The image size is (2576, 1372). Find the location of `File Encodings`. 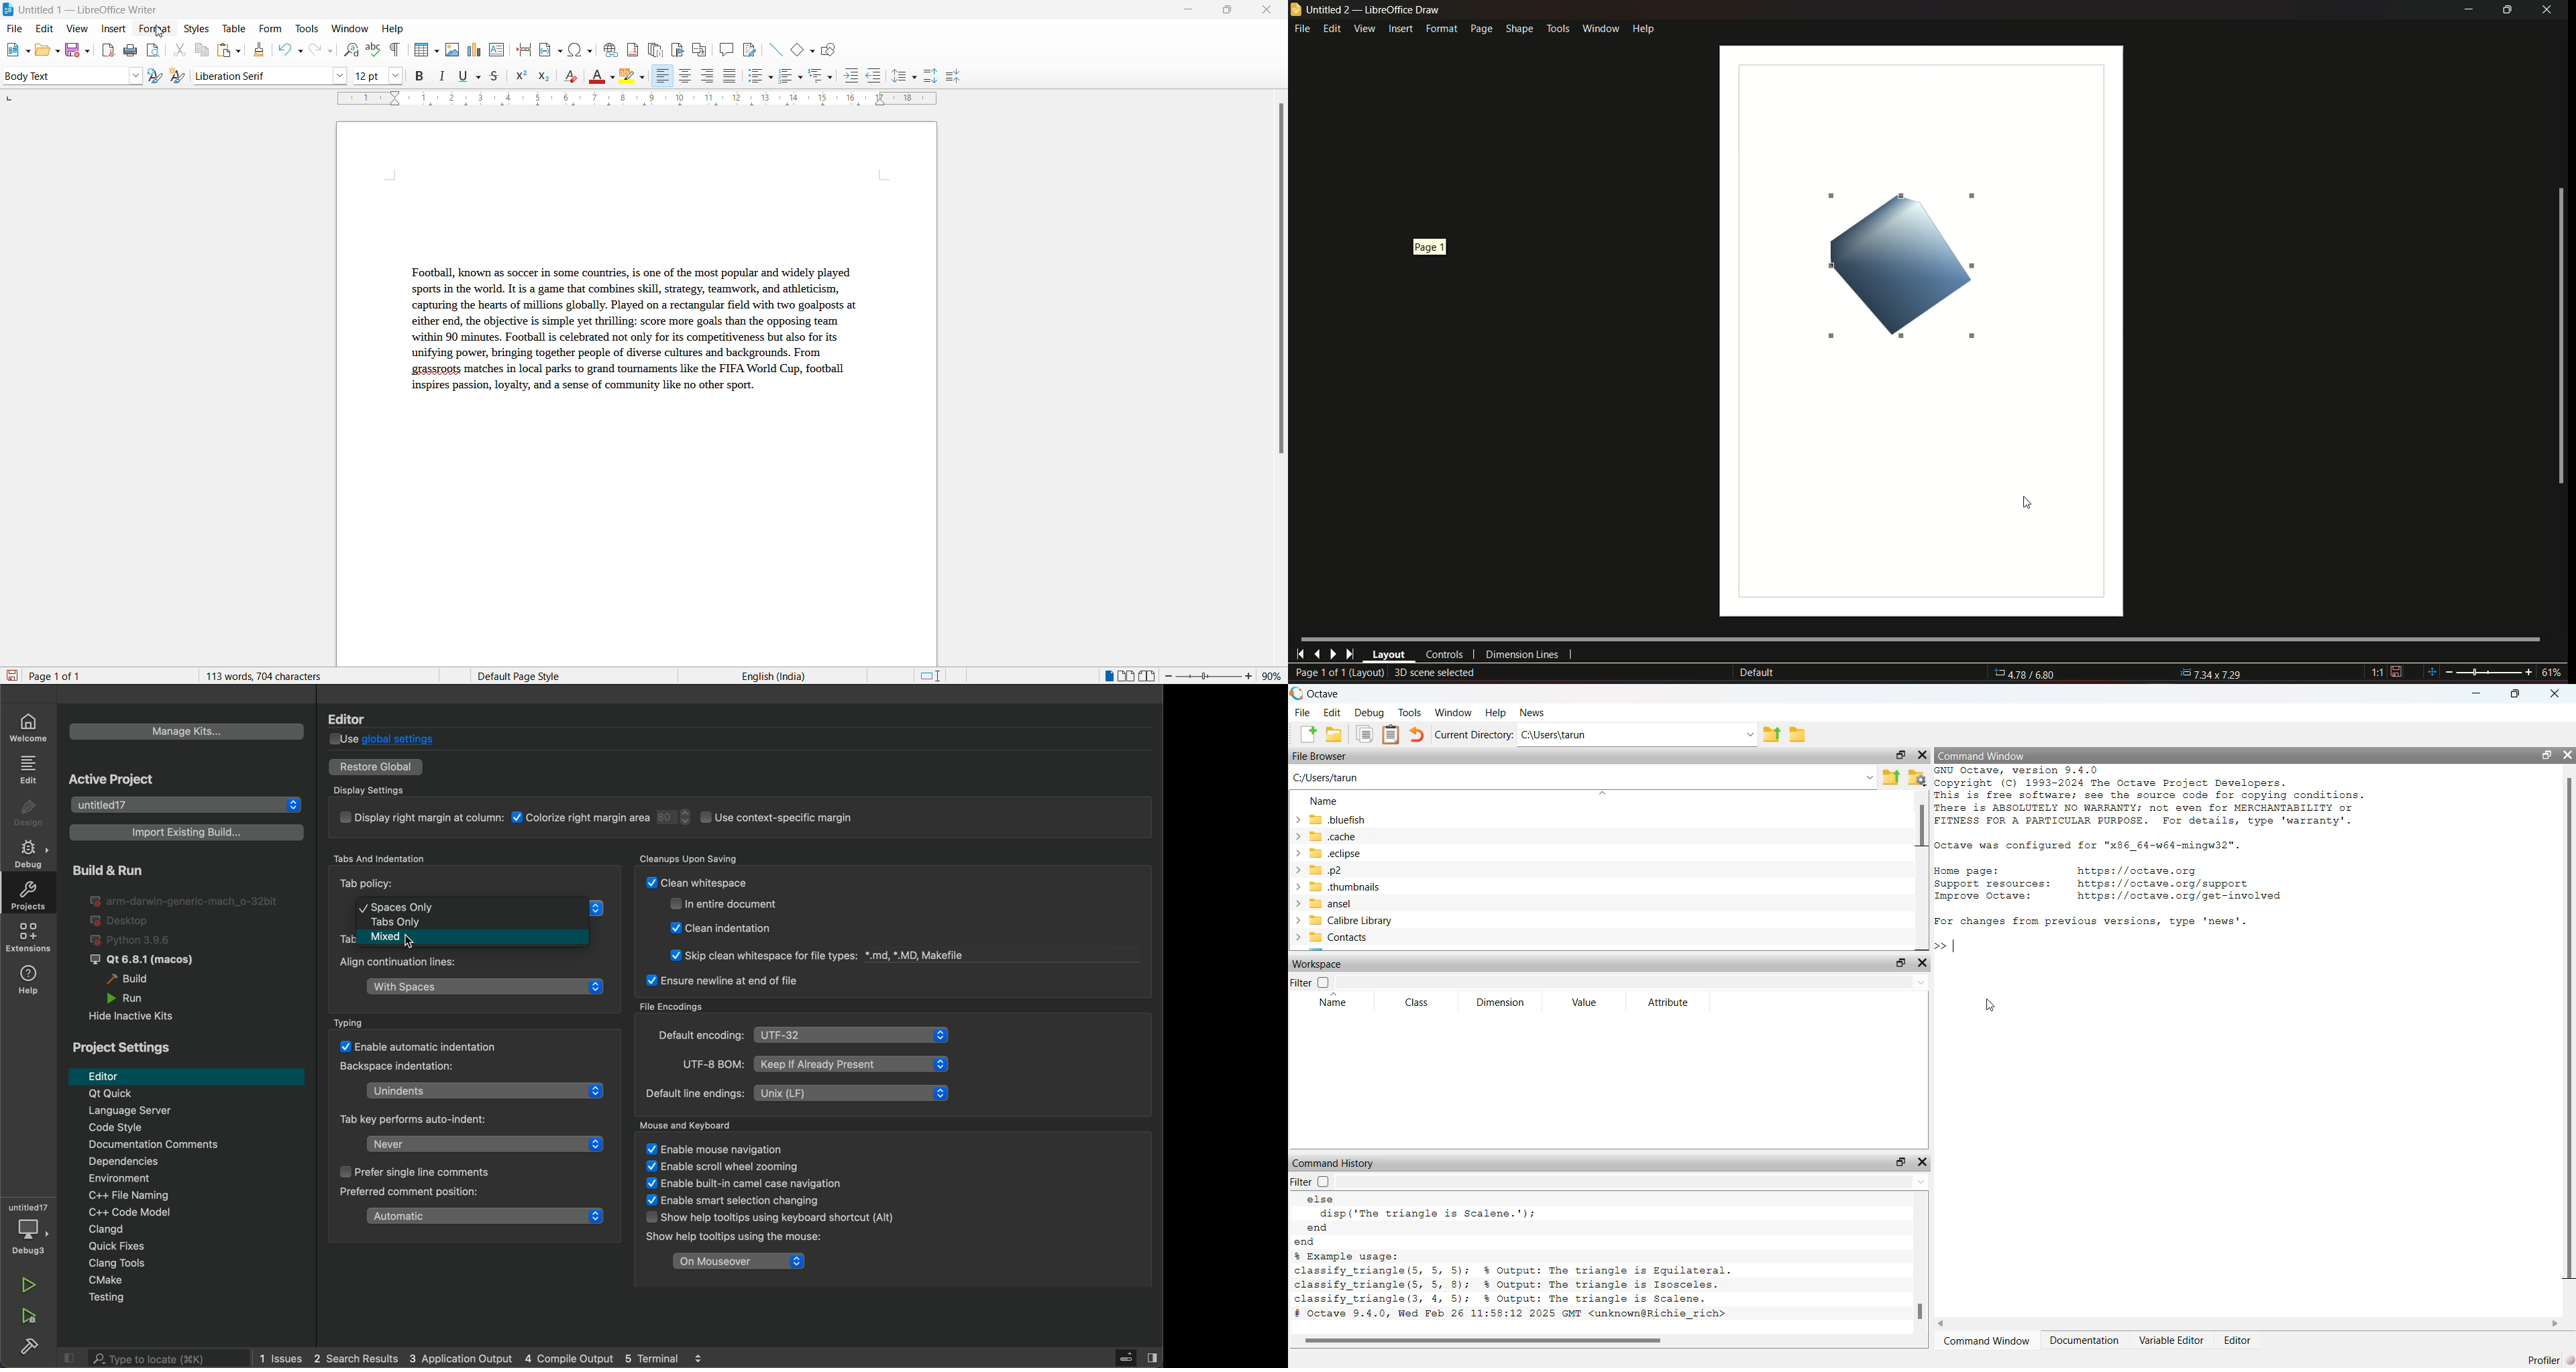

File Encodings is located at coordinates (673, 1005).